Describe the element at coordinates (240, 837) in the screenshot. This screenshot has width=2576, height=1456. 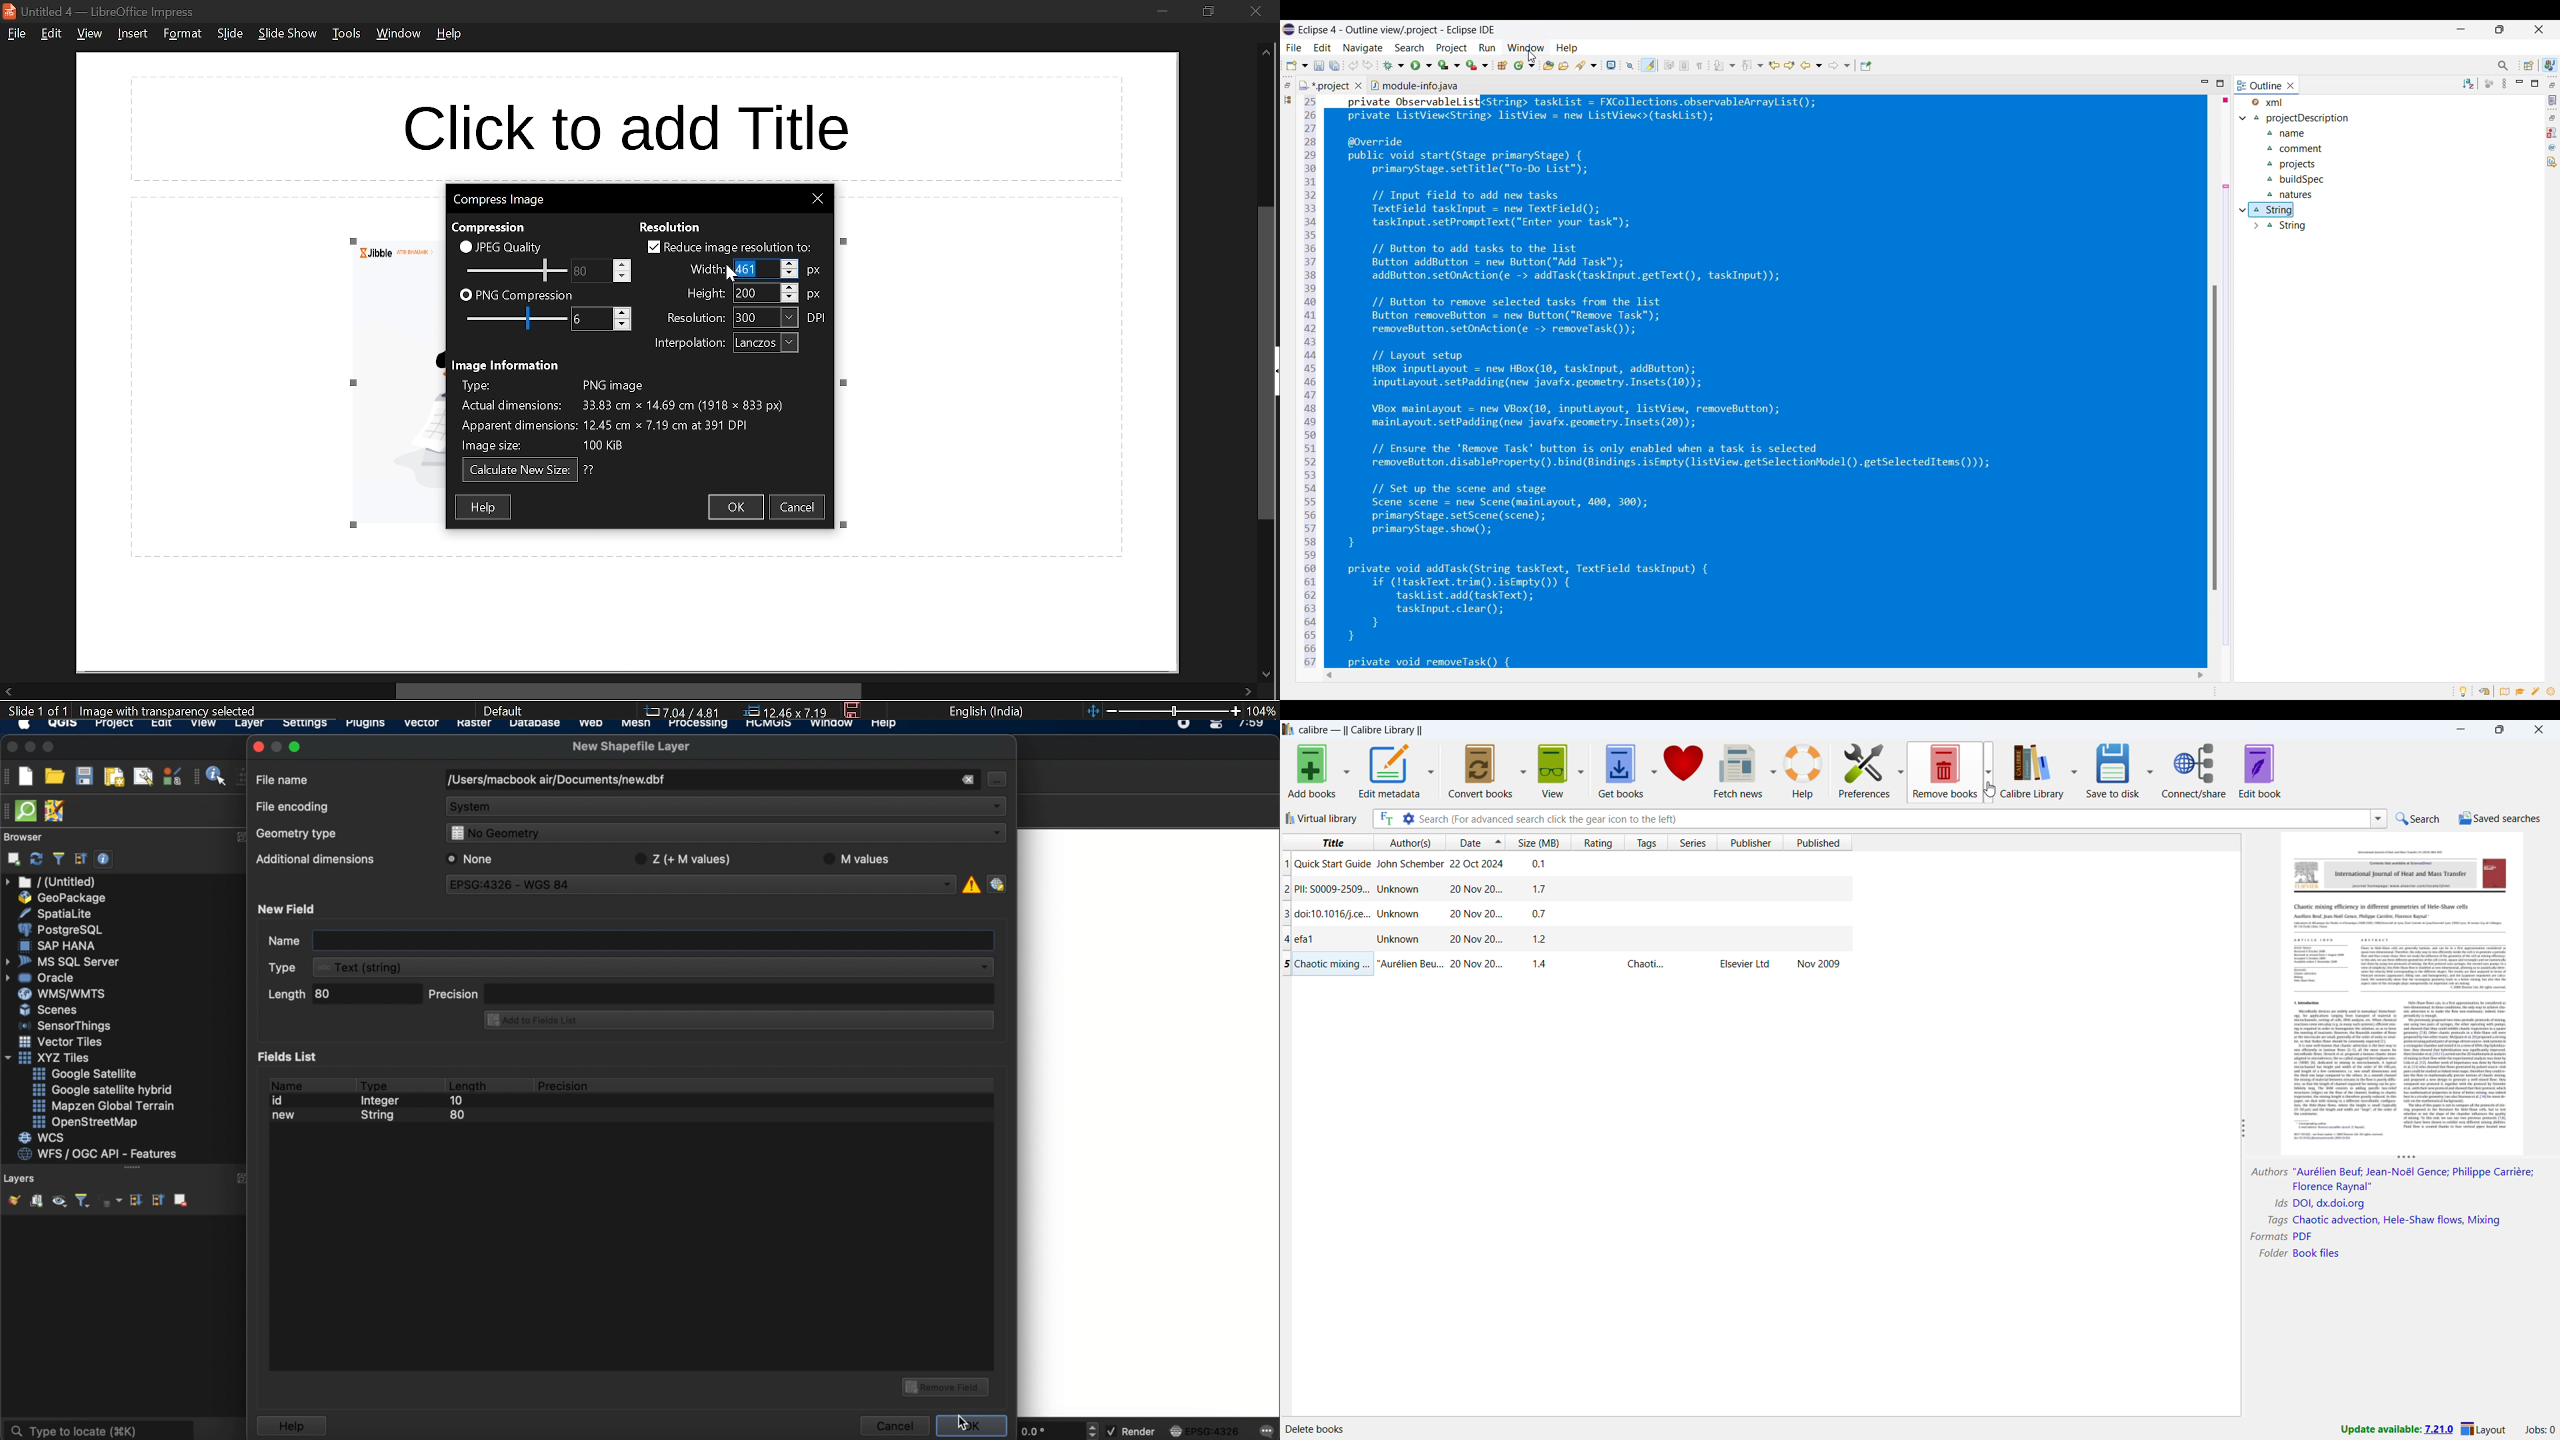
I see `expand` at that location.